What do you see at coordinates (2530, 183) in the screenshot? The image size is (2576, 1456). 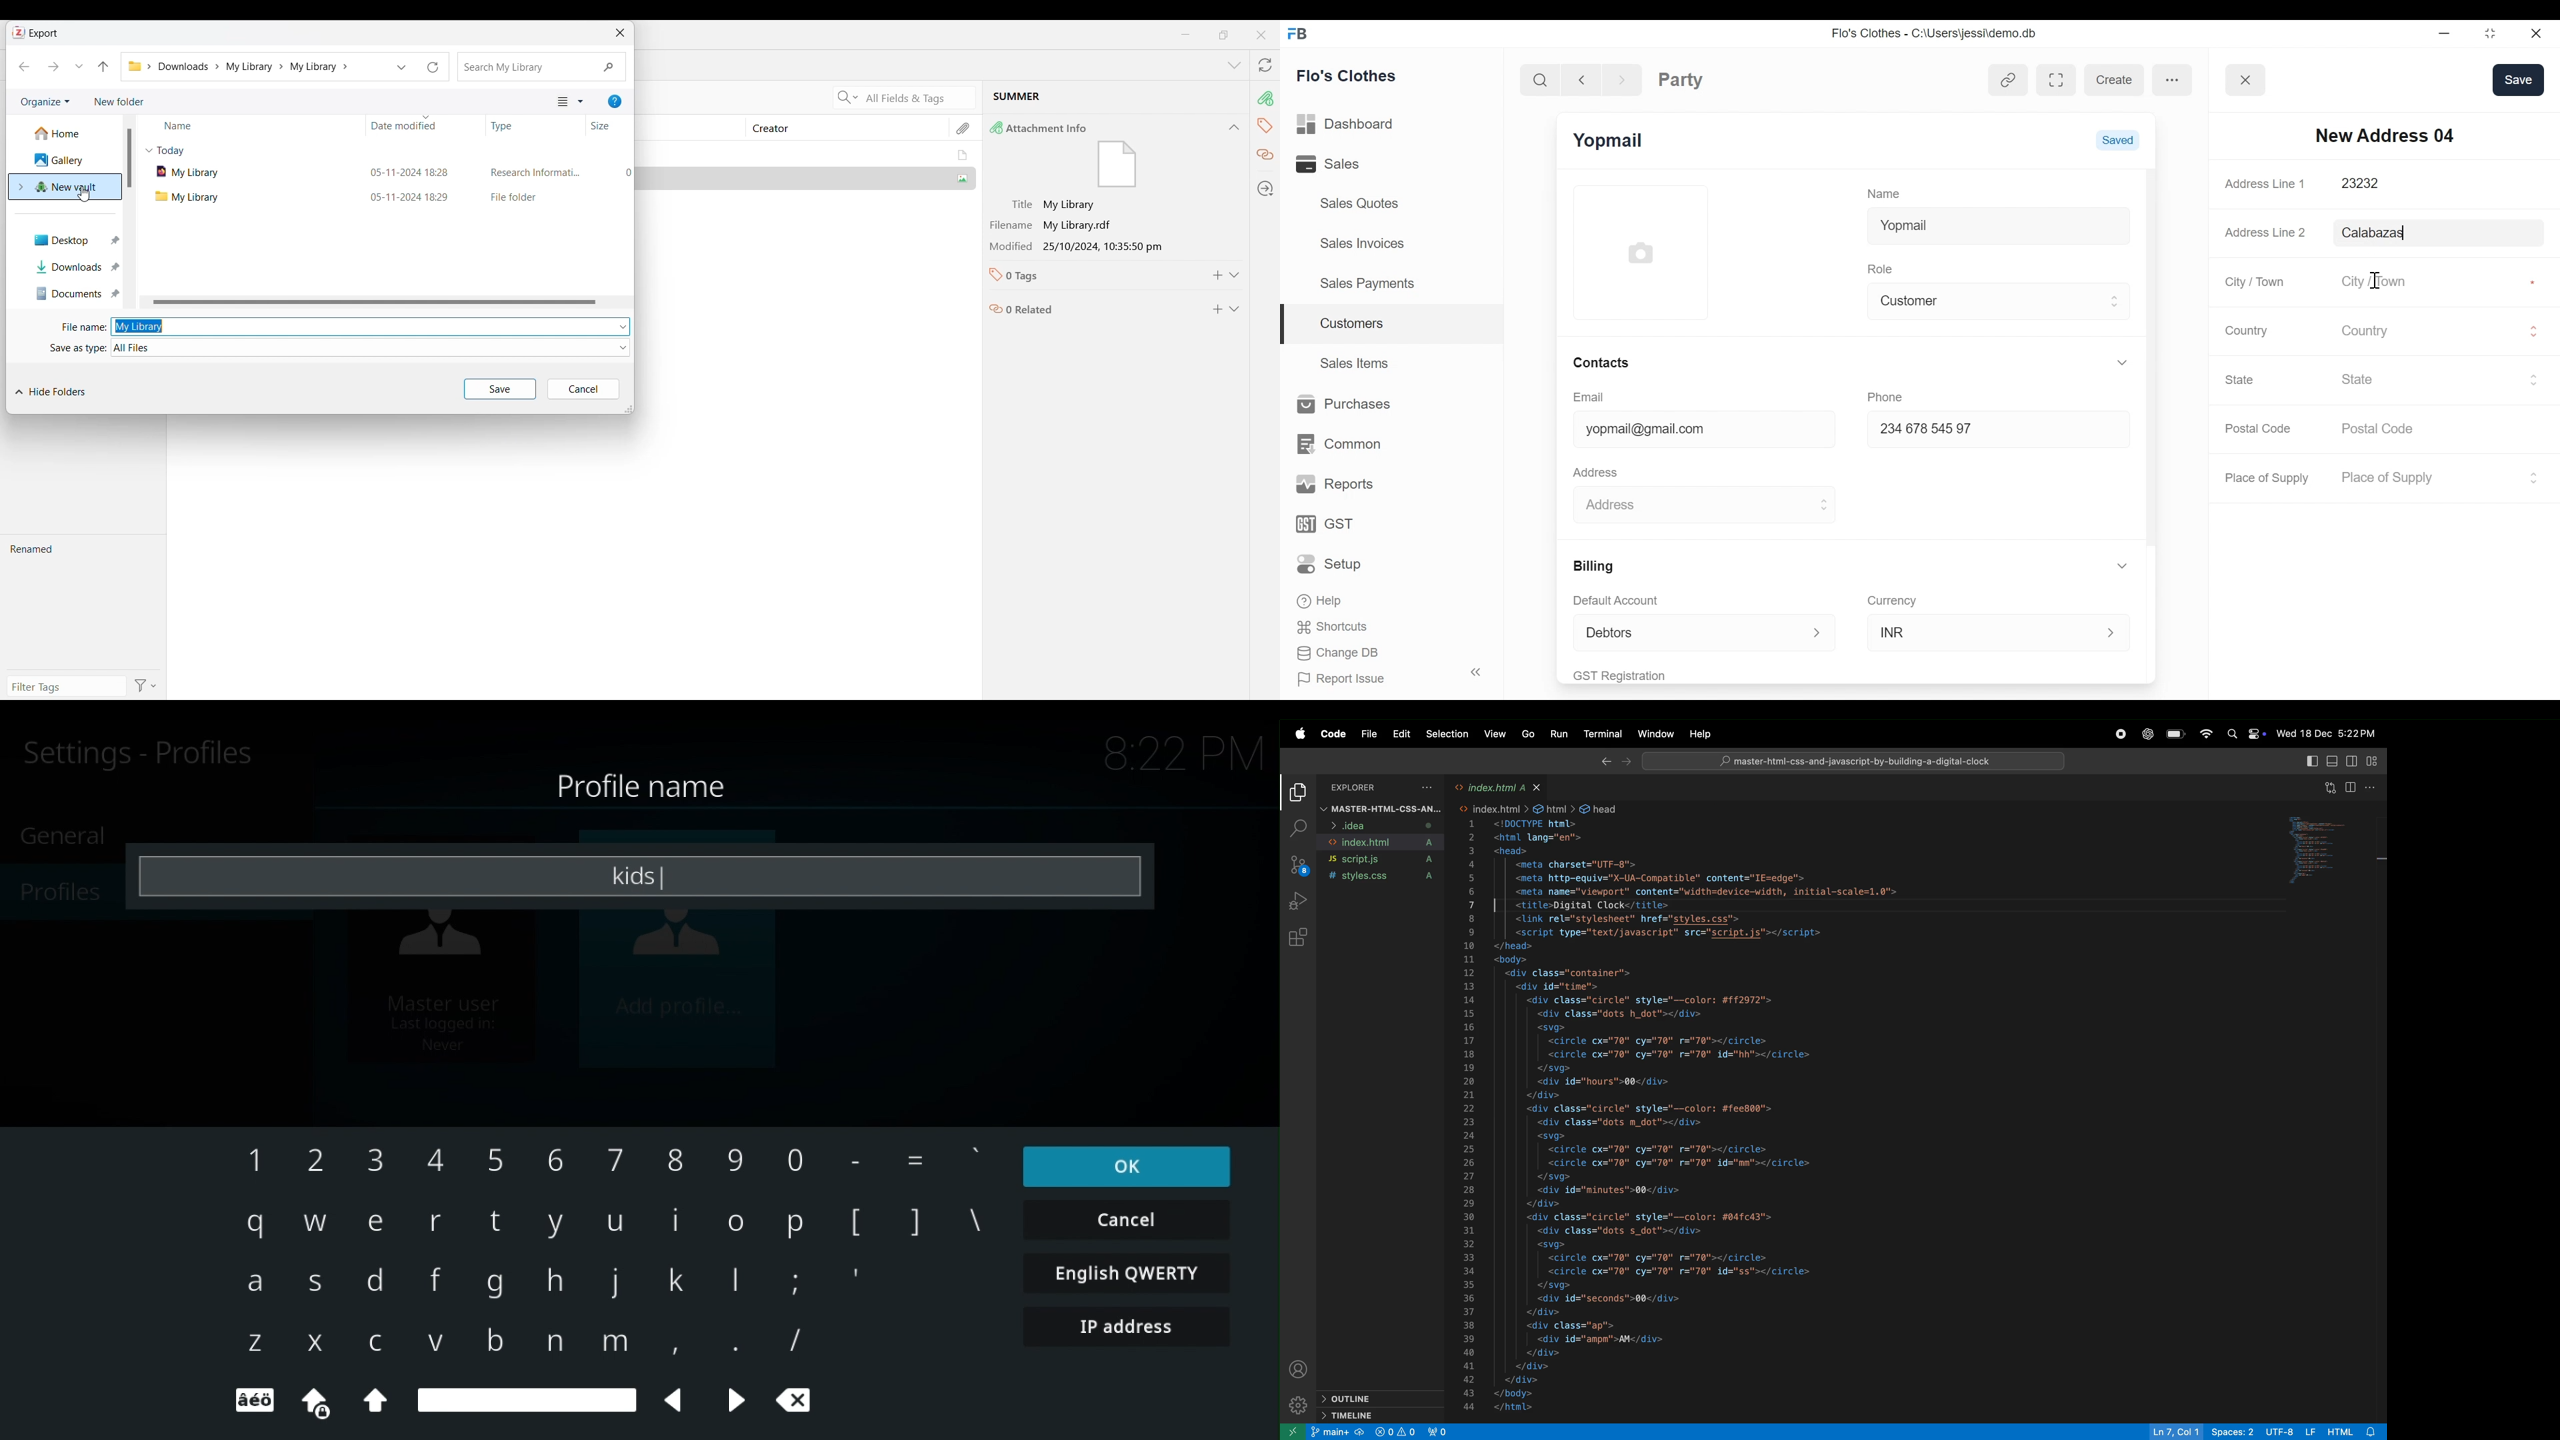 I see `Asterisk` at bounding box center [2530, 183].